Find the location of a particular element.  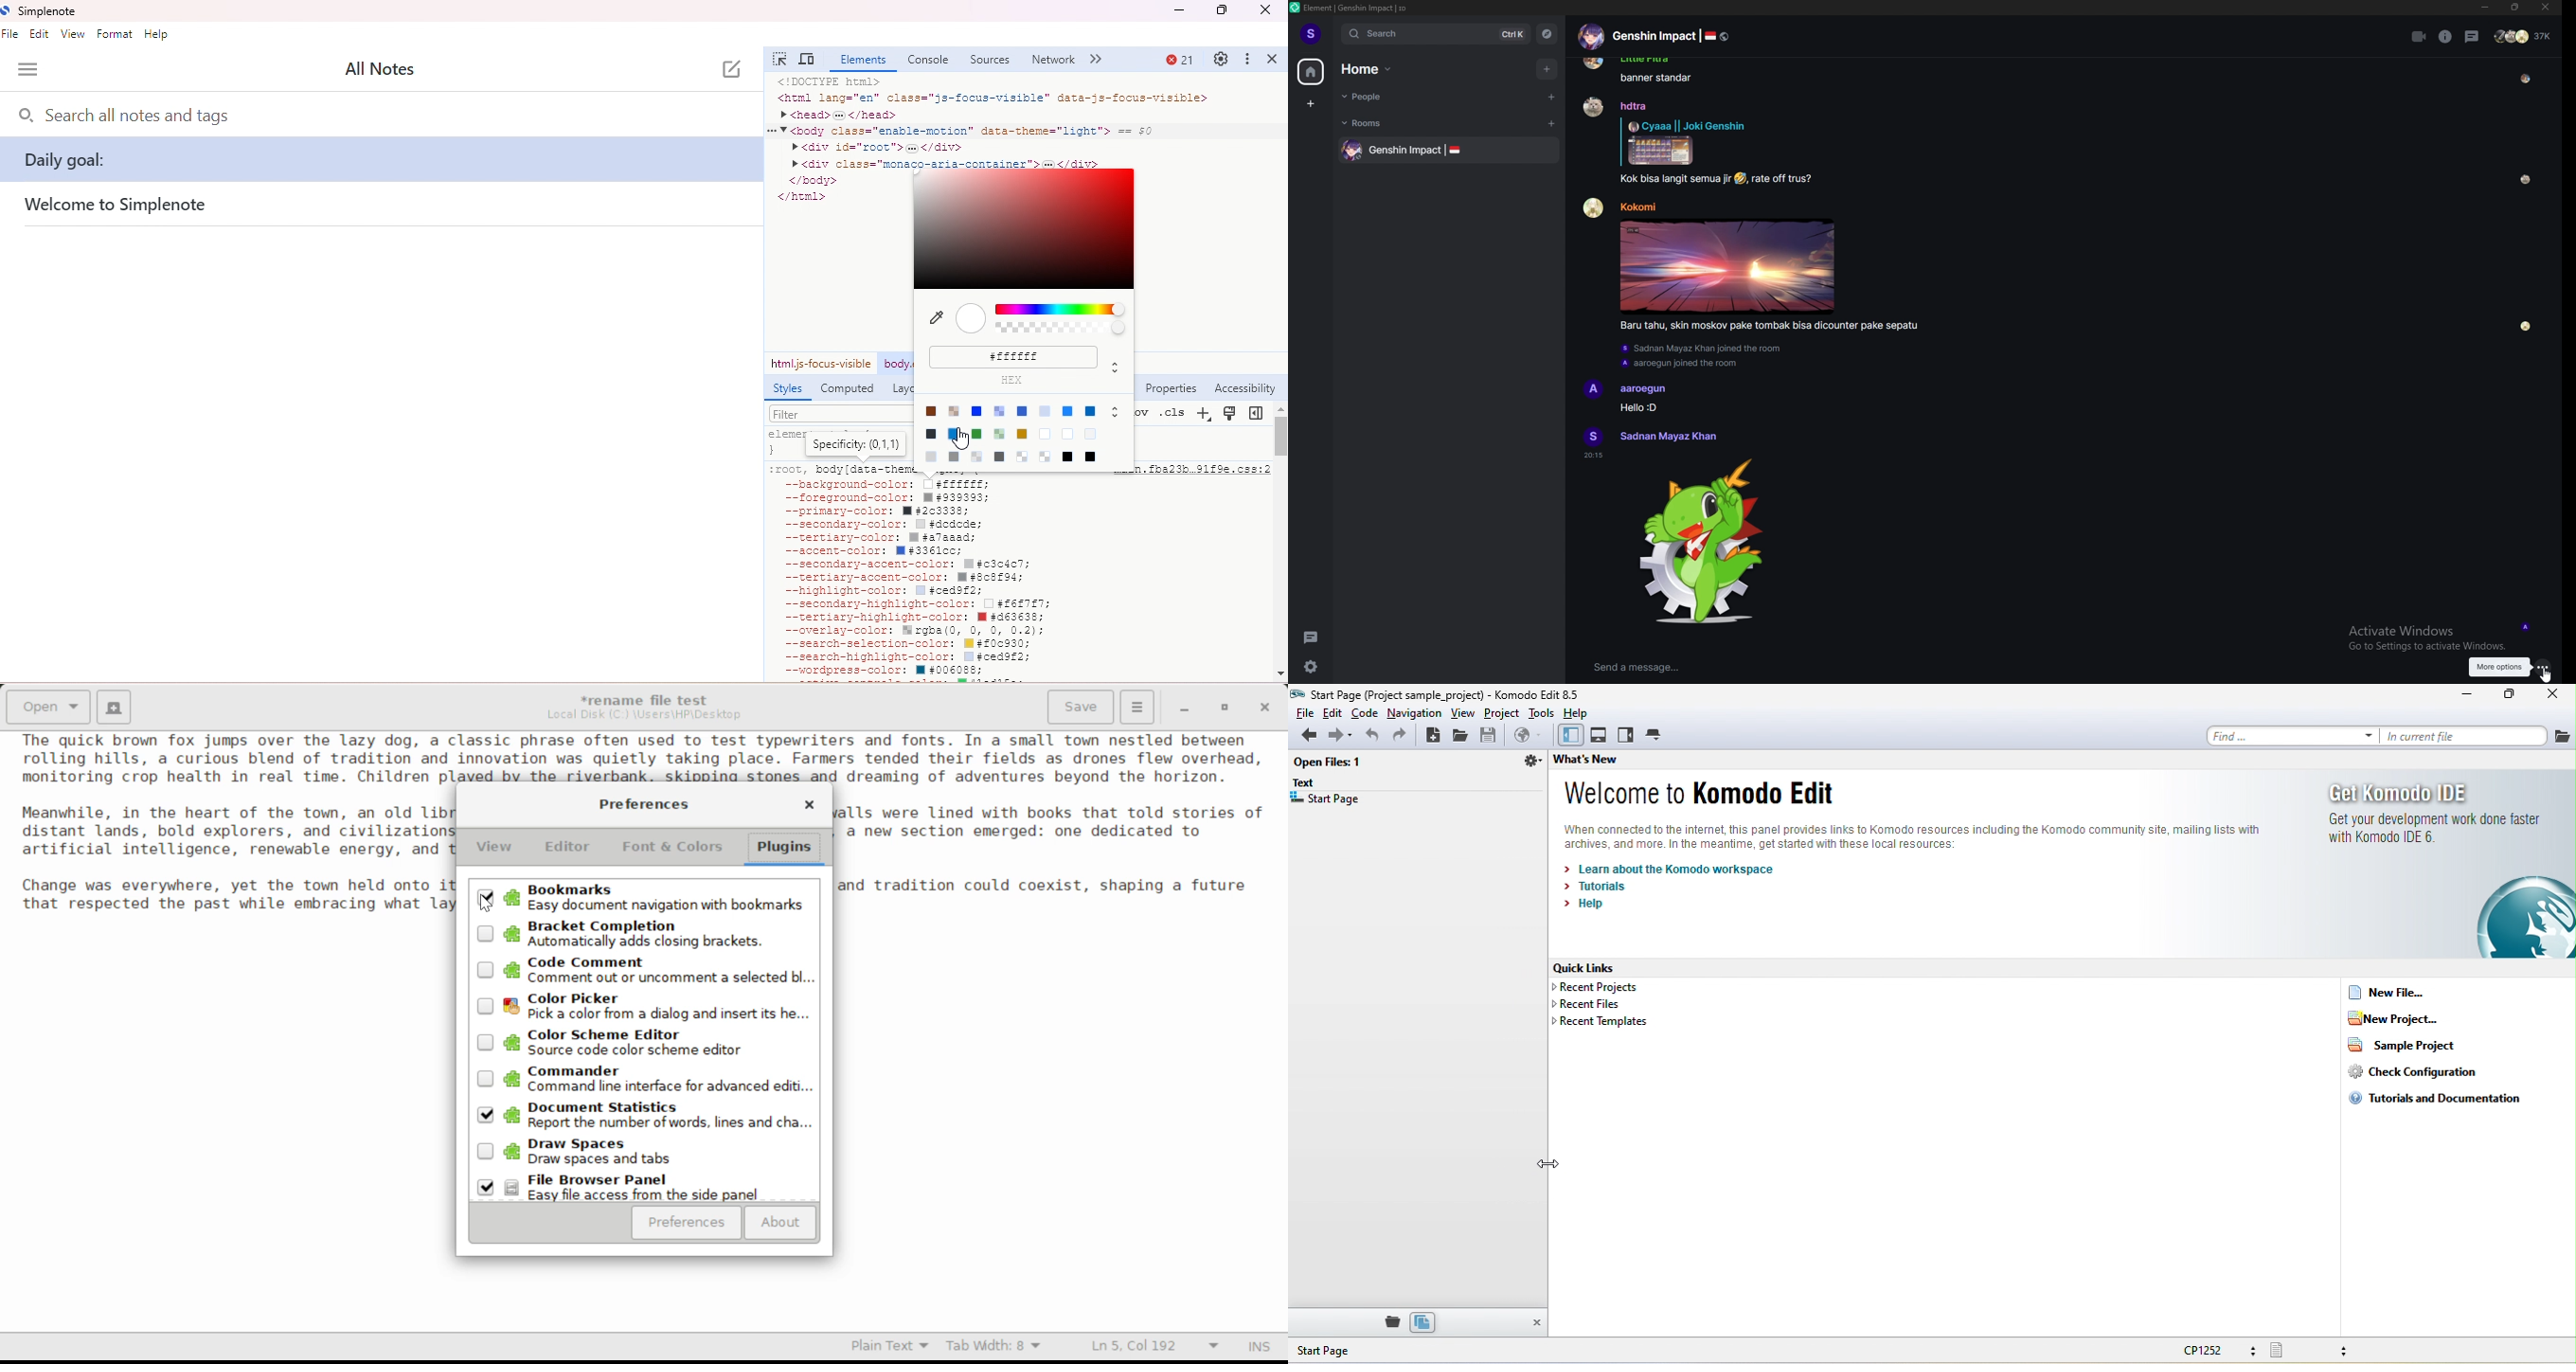

daily goal: is located at coordinates (381, 160).